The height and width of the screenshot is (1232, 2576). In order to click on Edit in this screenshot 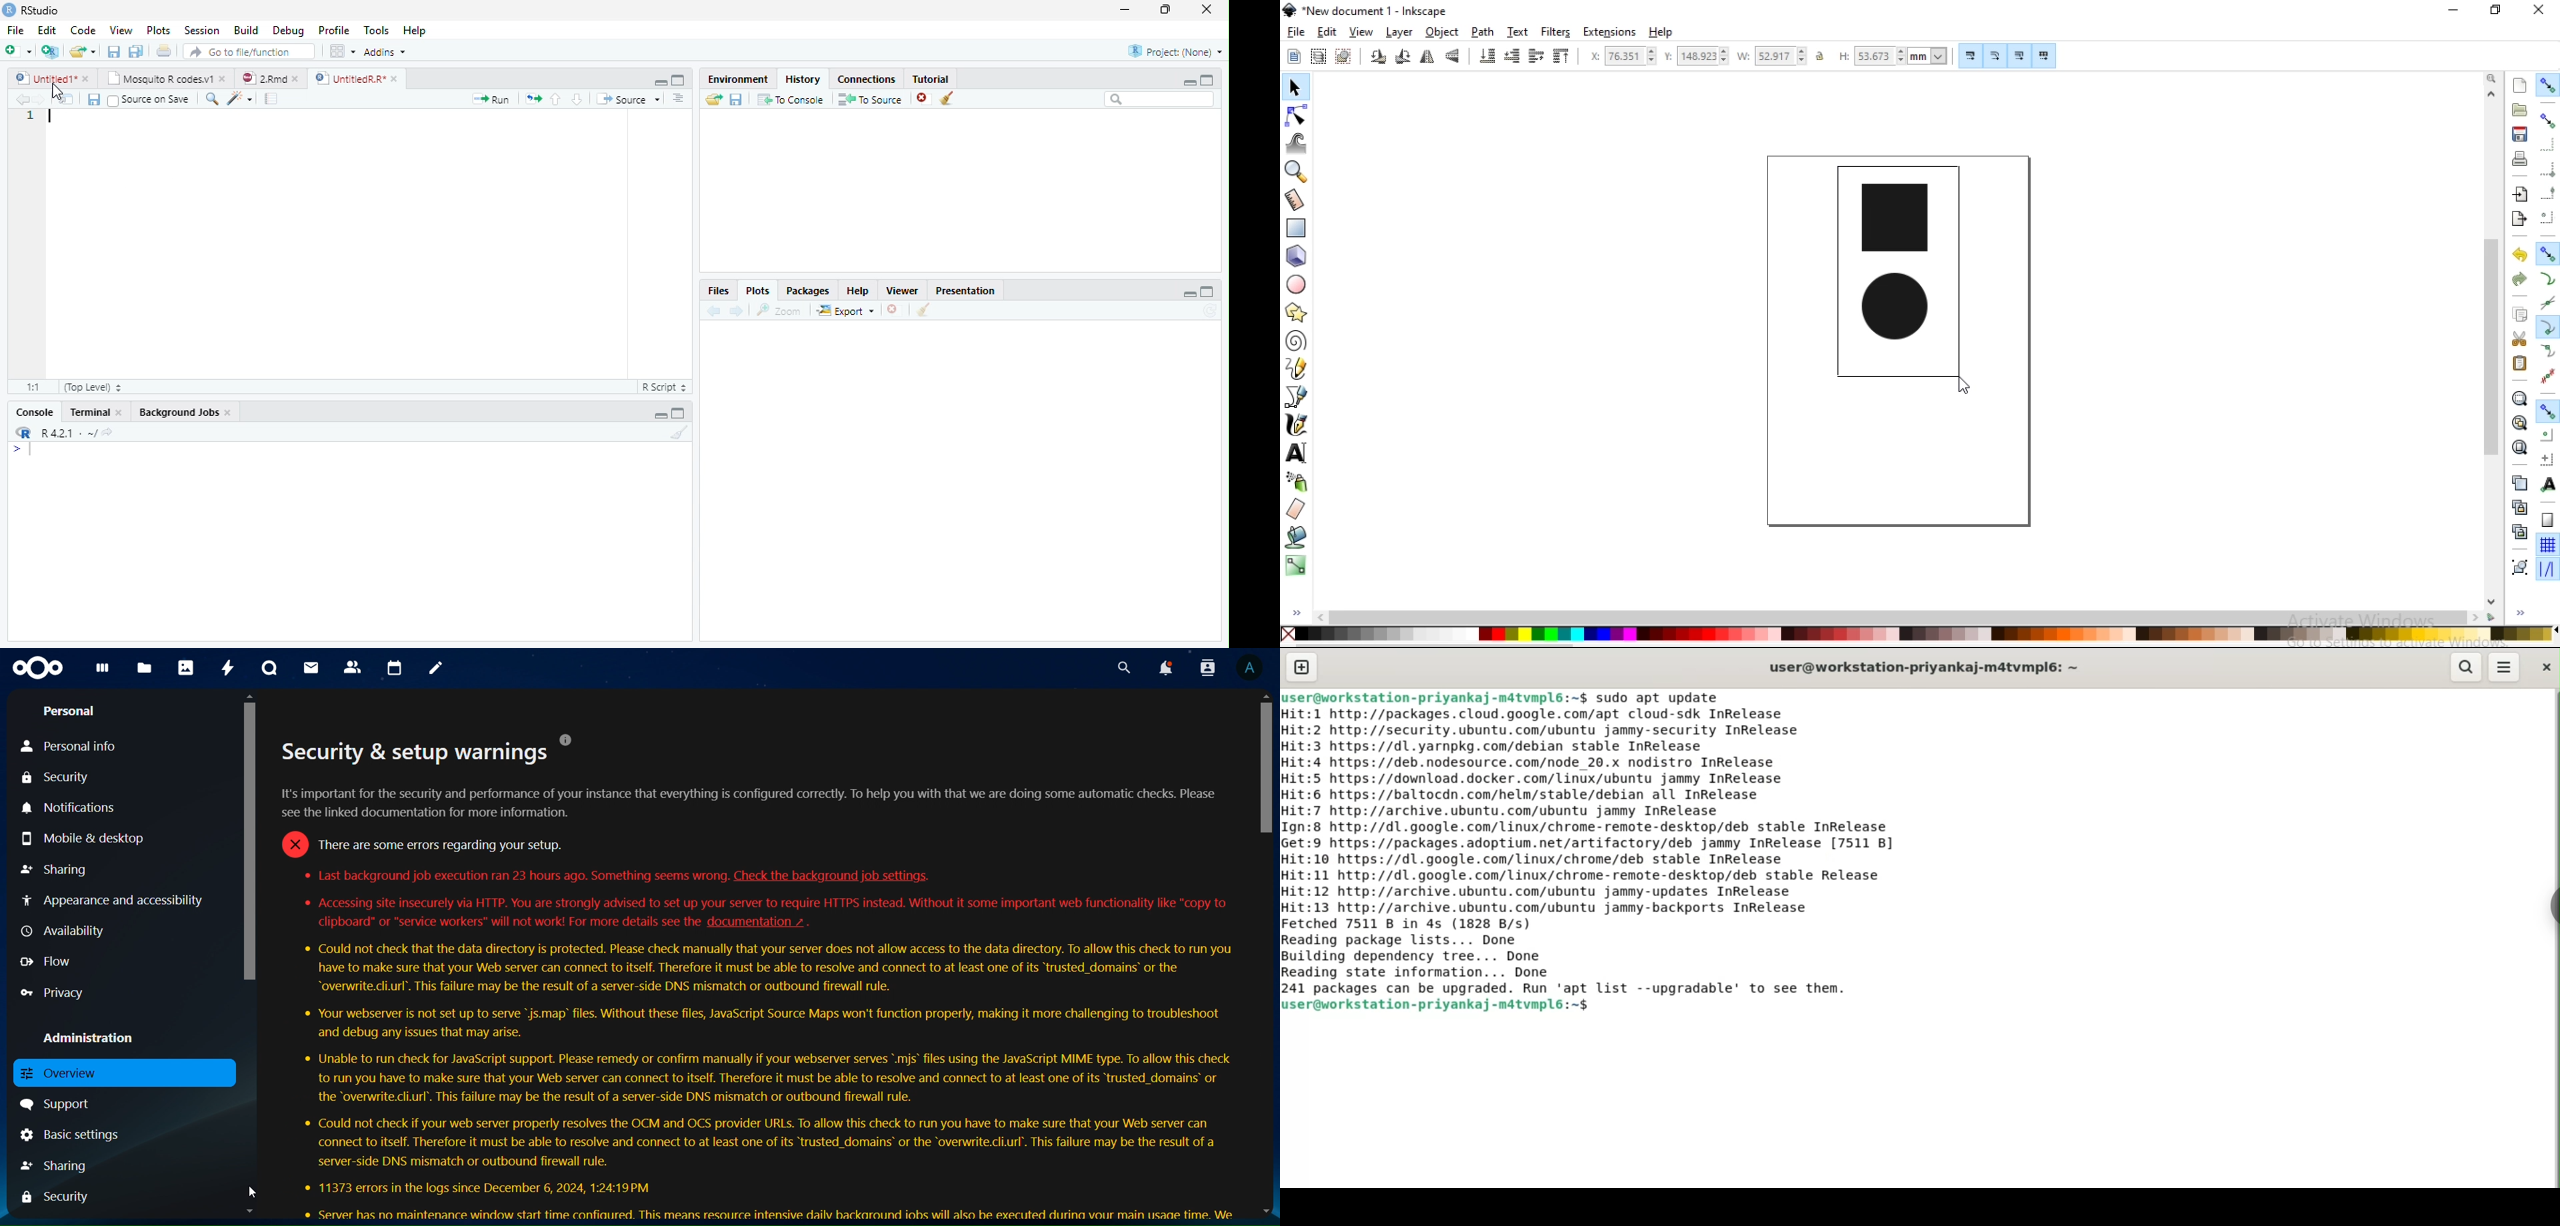, I will do `click(45, 30)`.